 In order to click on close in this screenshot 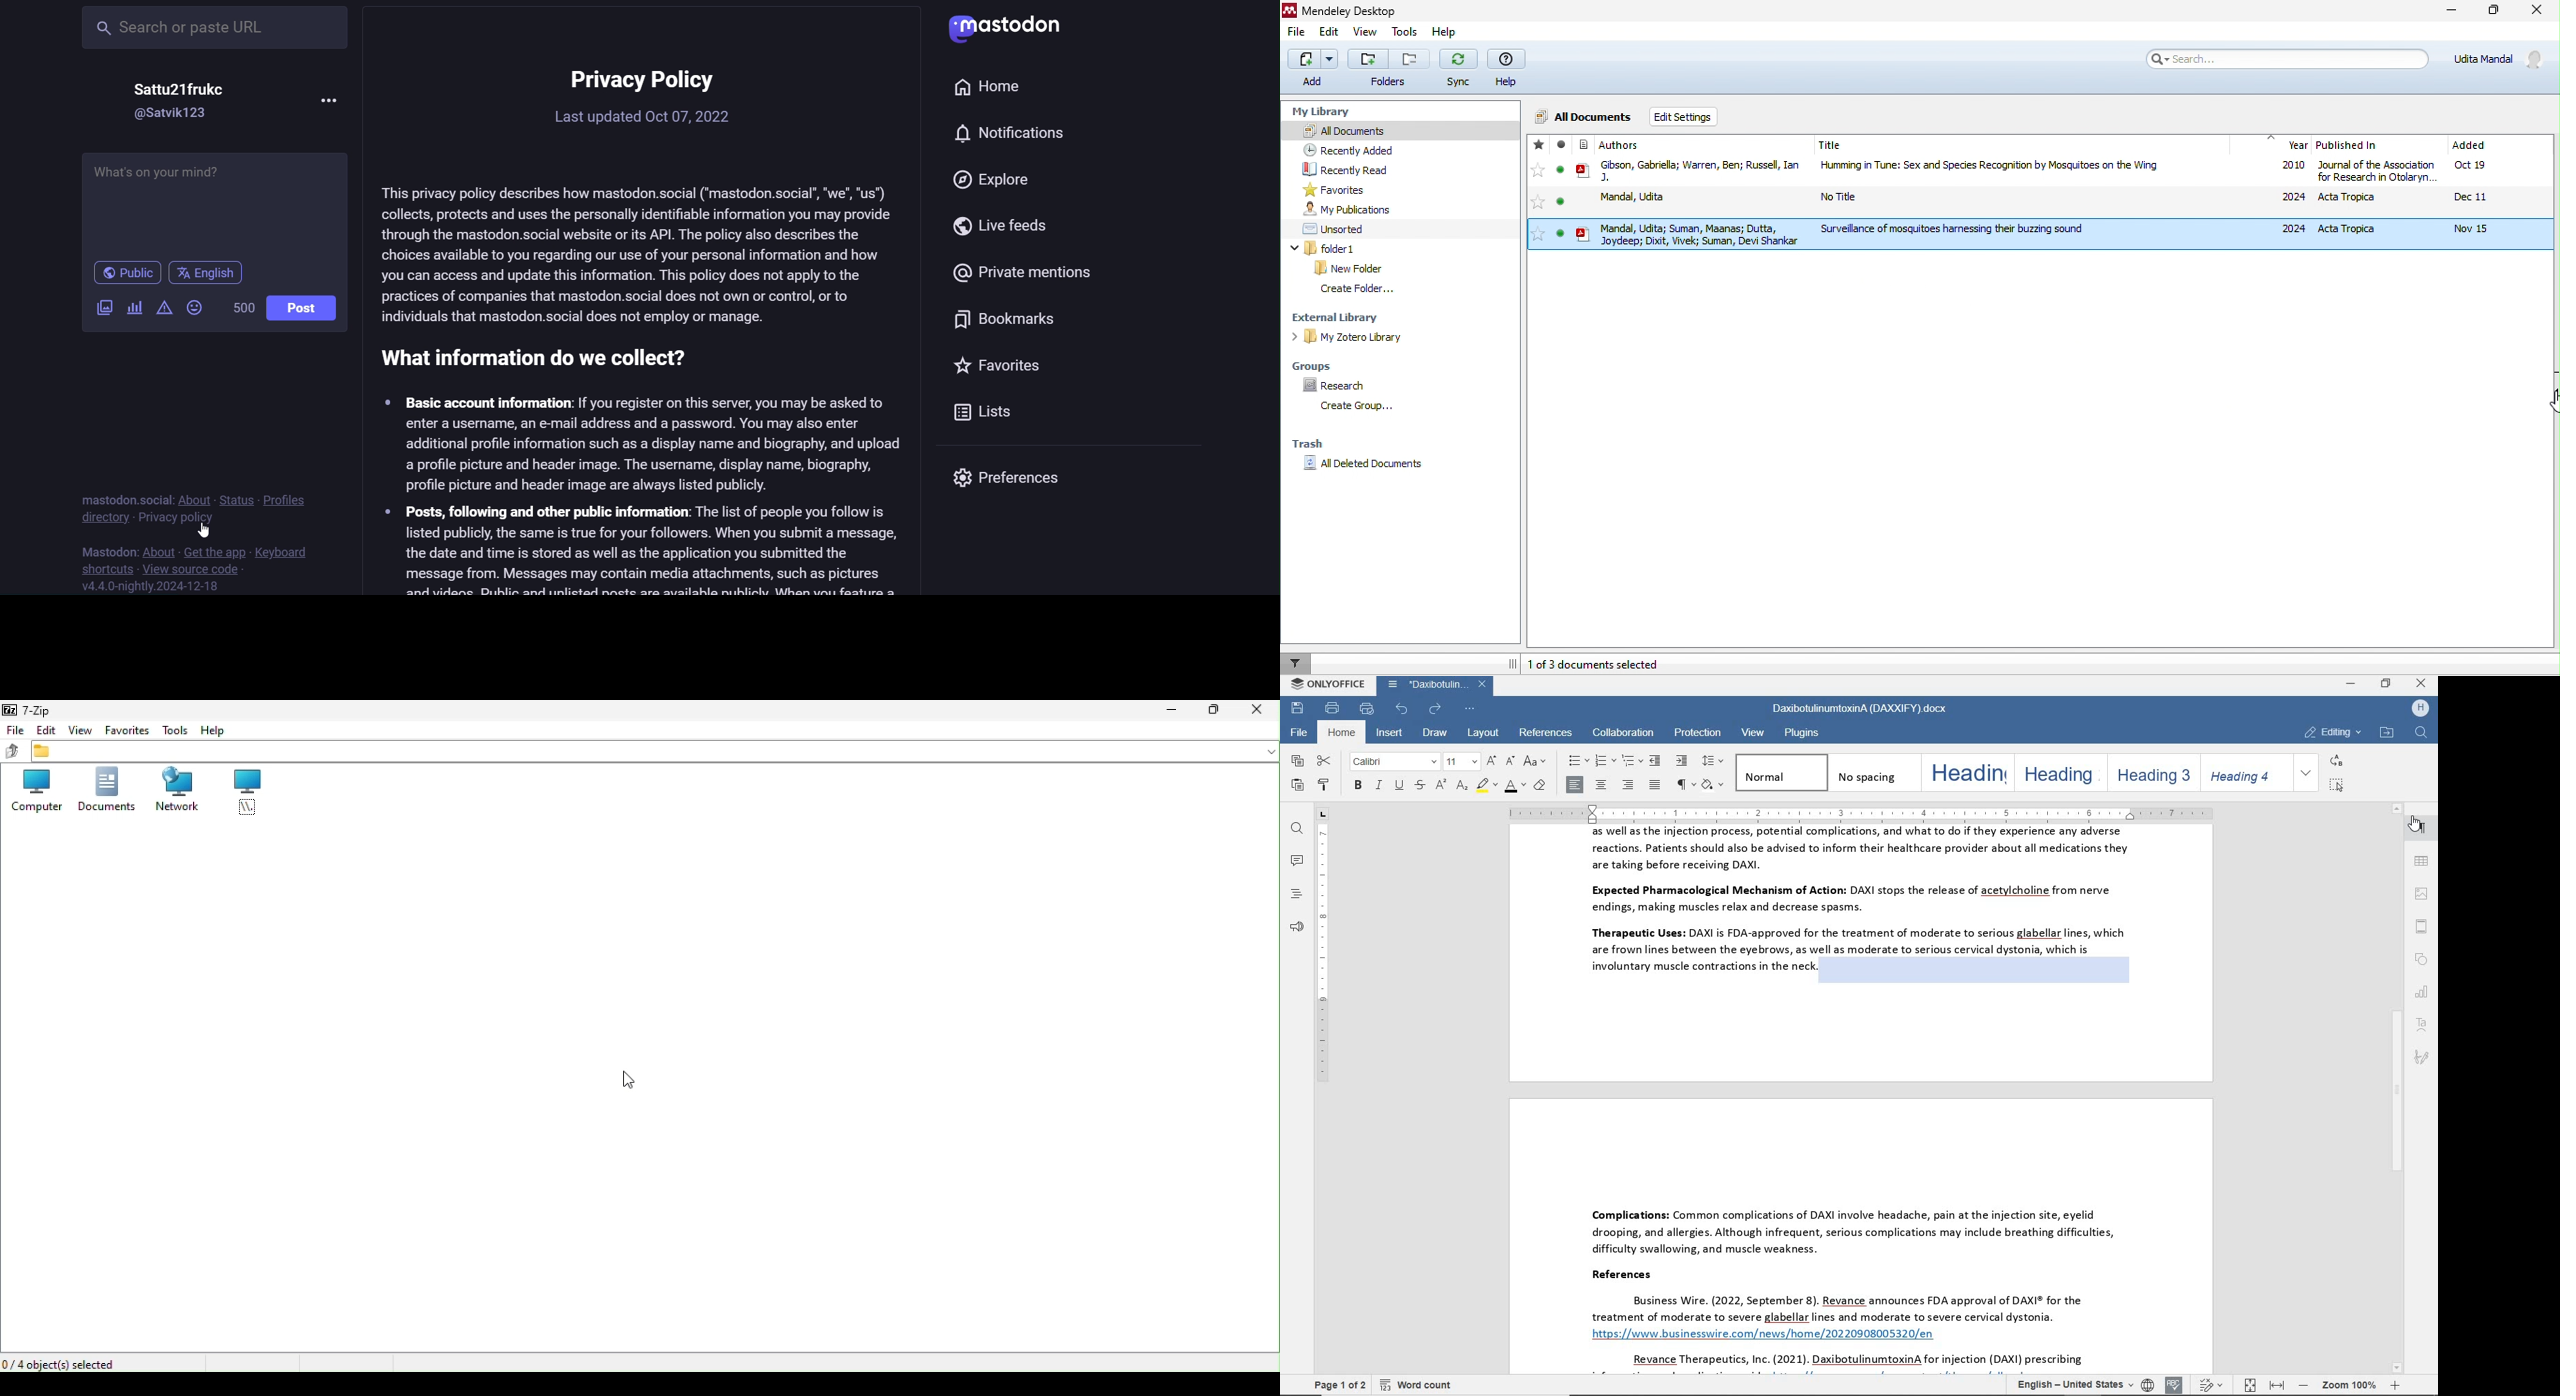, I will do `click(2423, 684)`.